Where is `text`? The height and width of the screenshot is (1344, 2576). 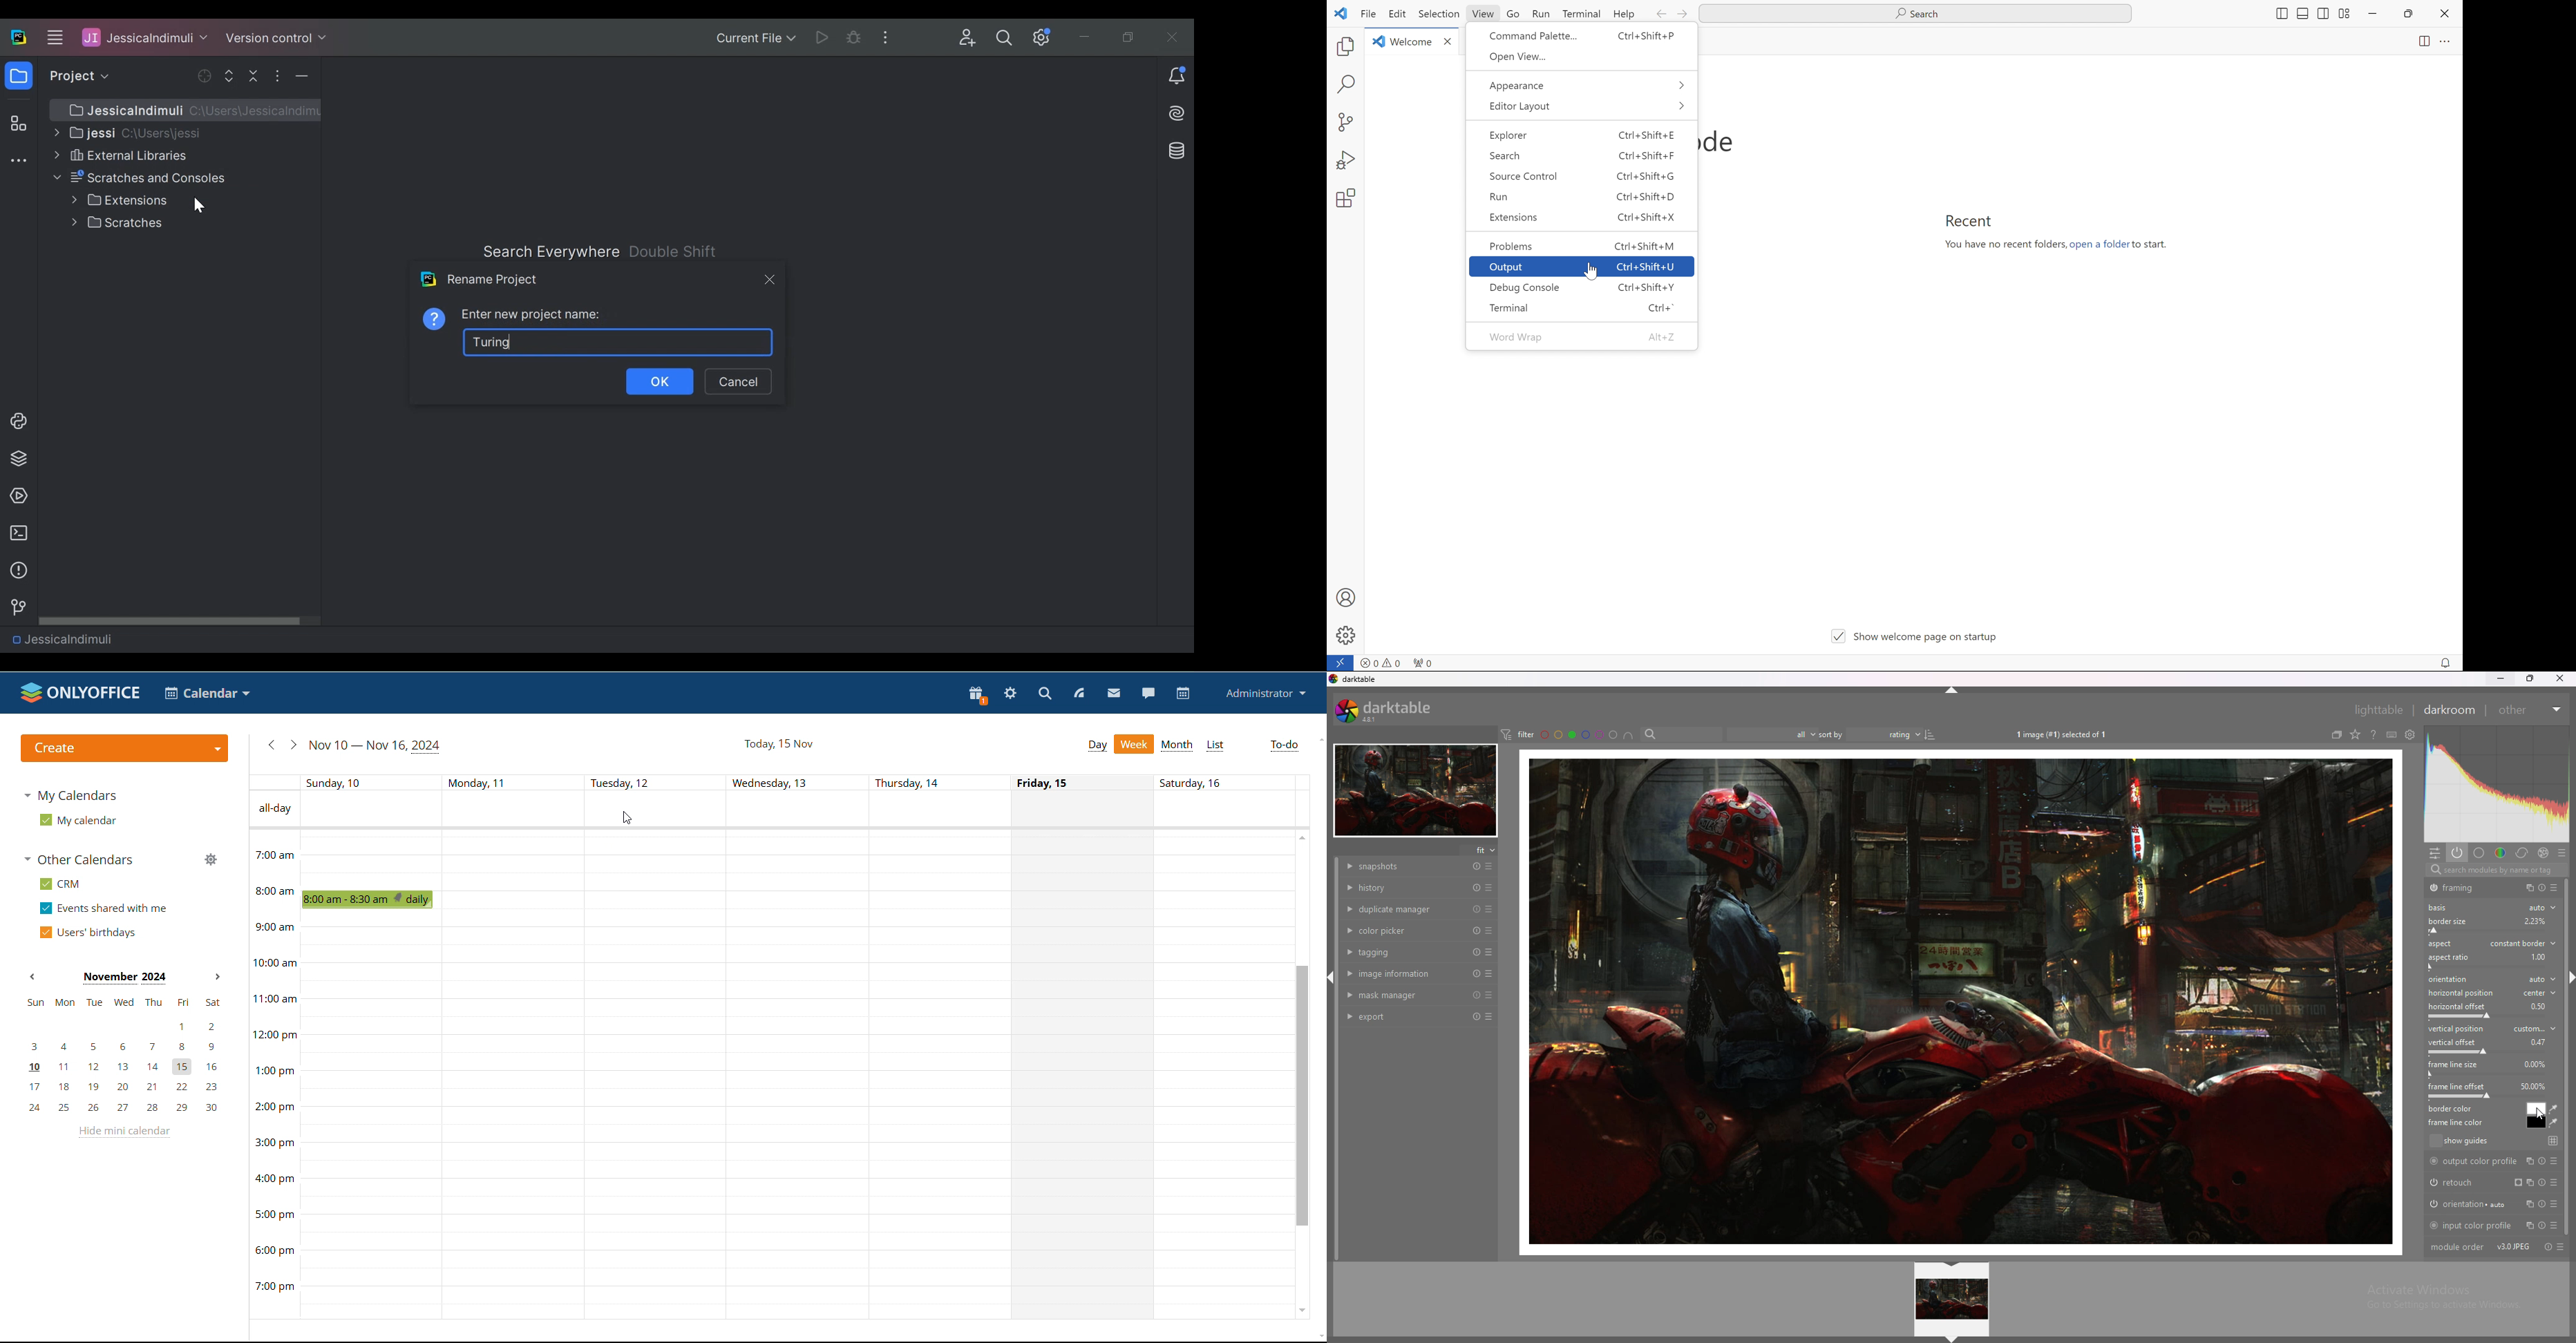
text is located at coordinates (768, 782).